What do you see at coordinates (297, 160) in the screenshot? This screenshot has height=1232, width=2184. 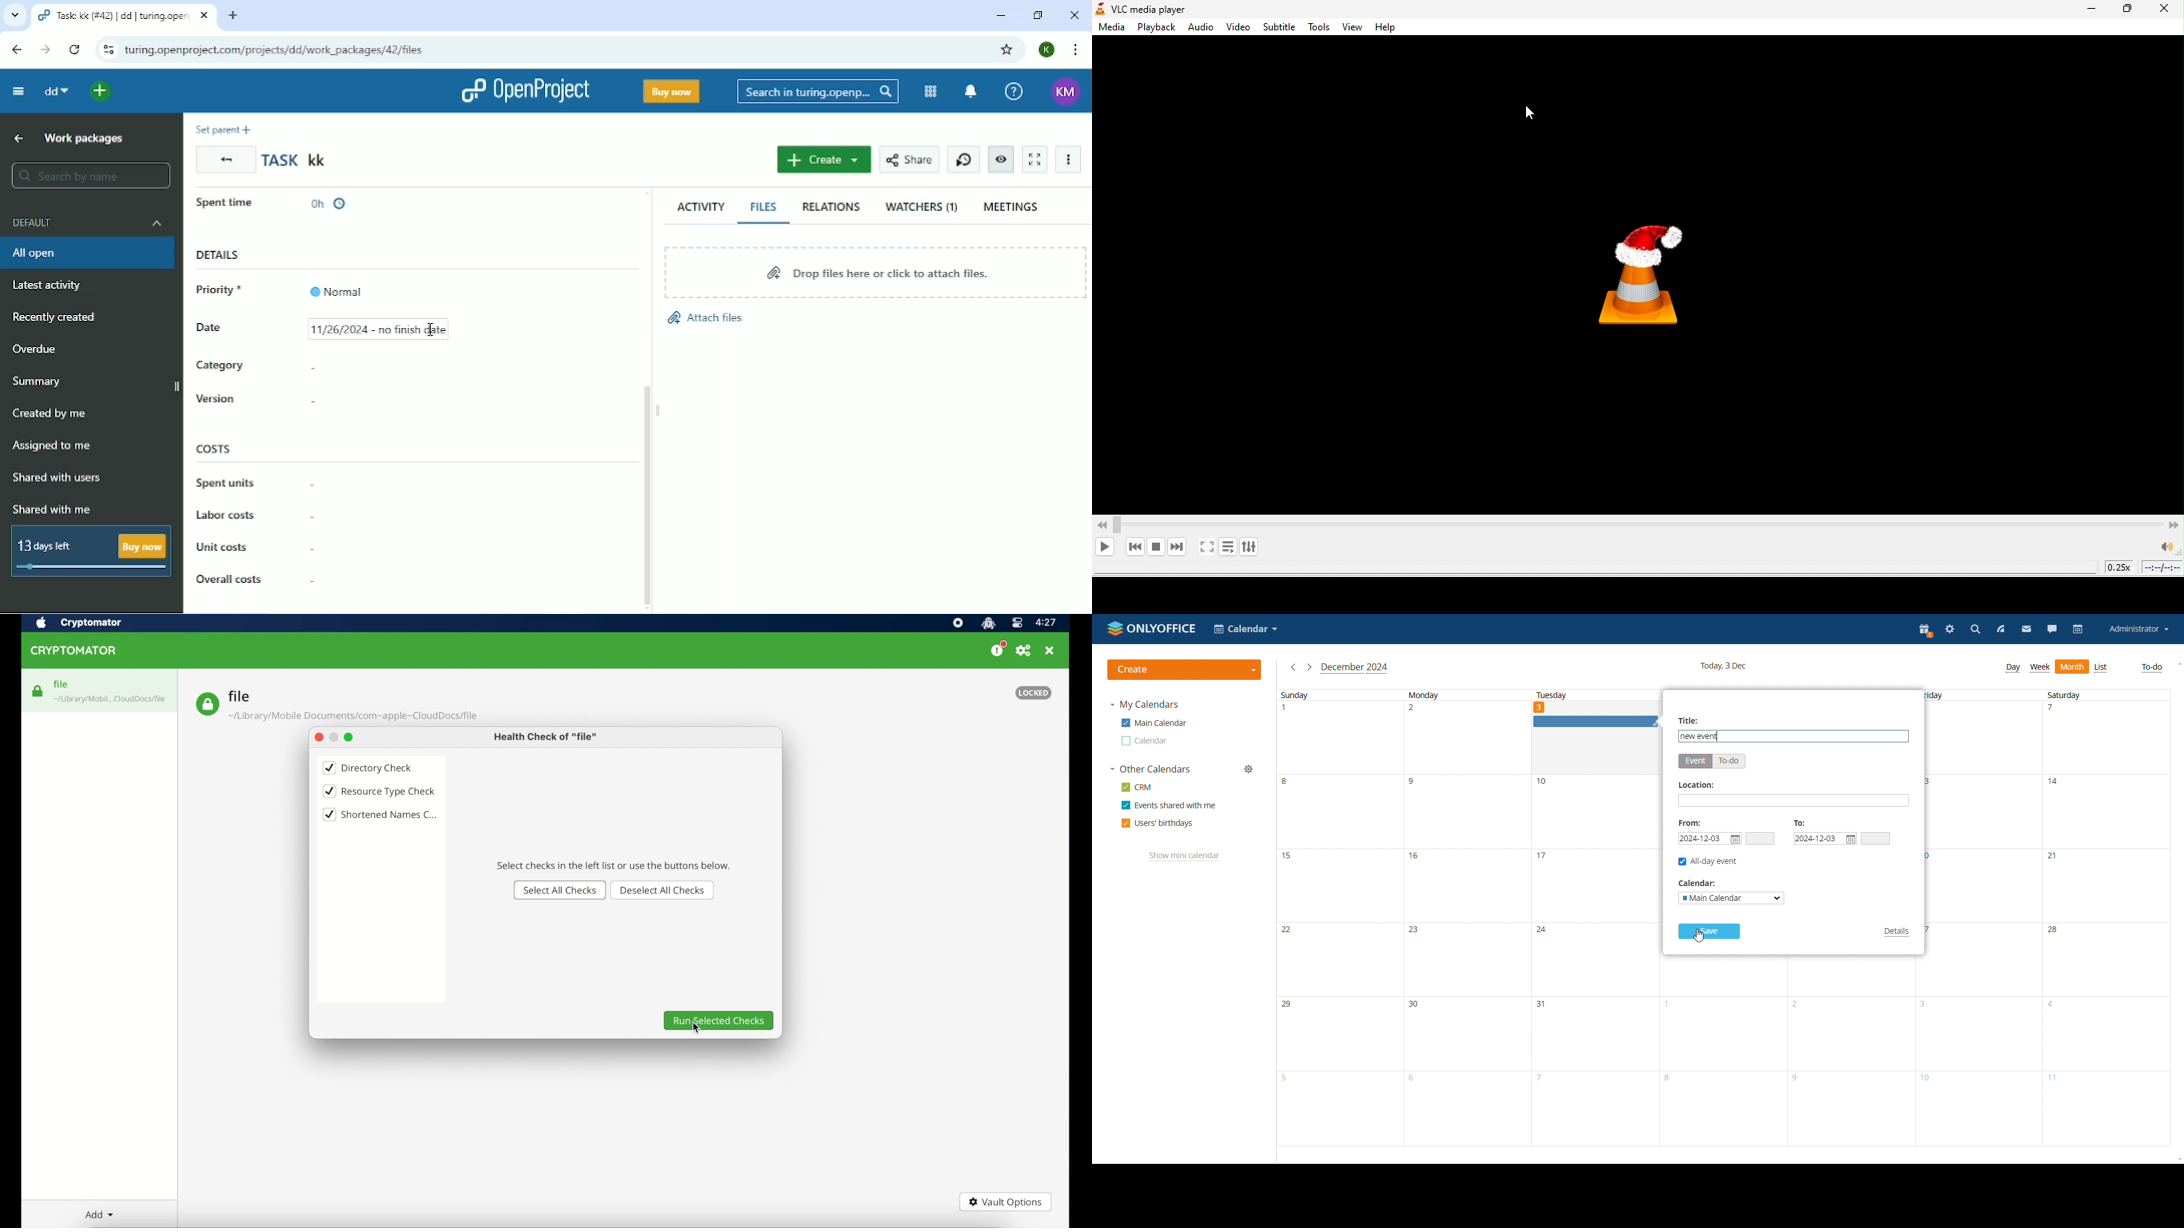 I see `Task kk` at bounding box center [297, 160].